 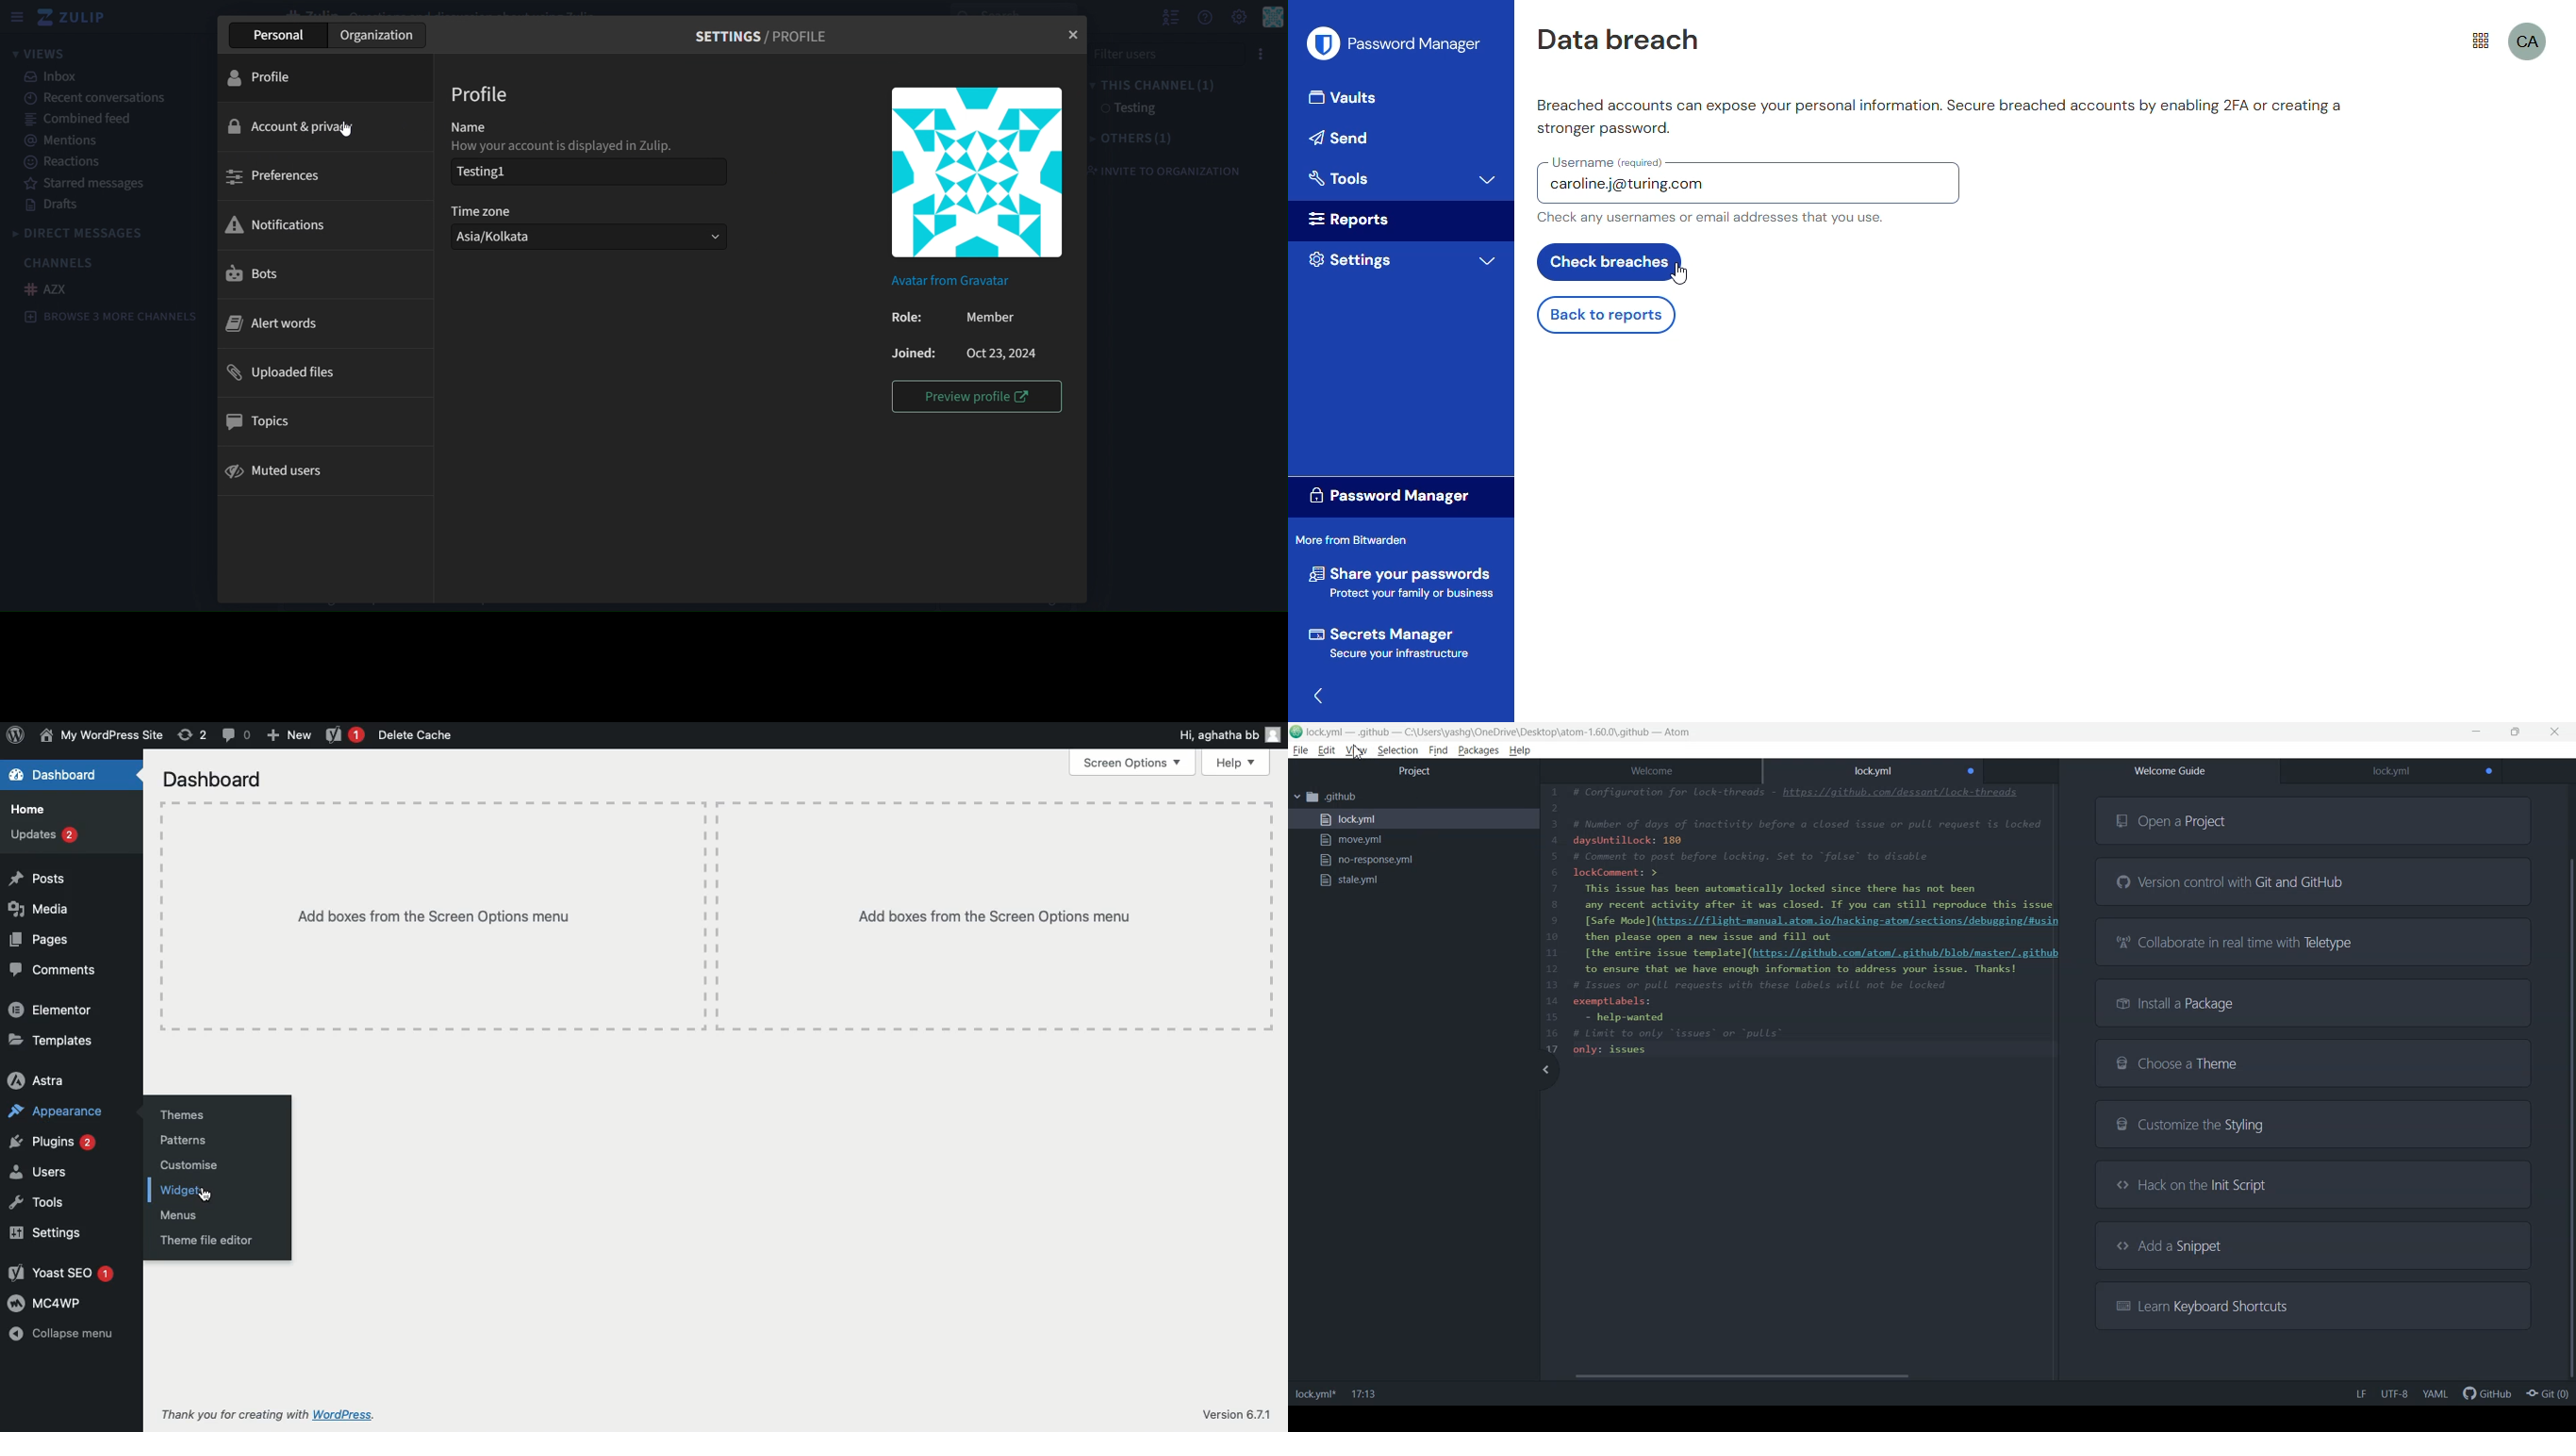 I want to click on tools, so click(x=1340, y=177).